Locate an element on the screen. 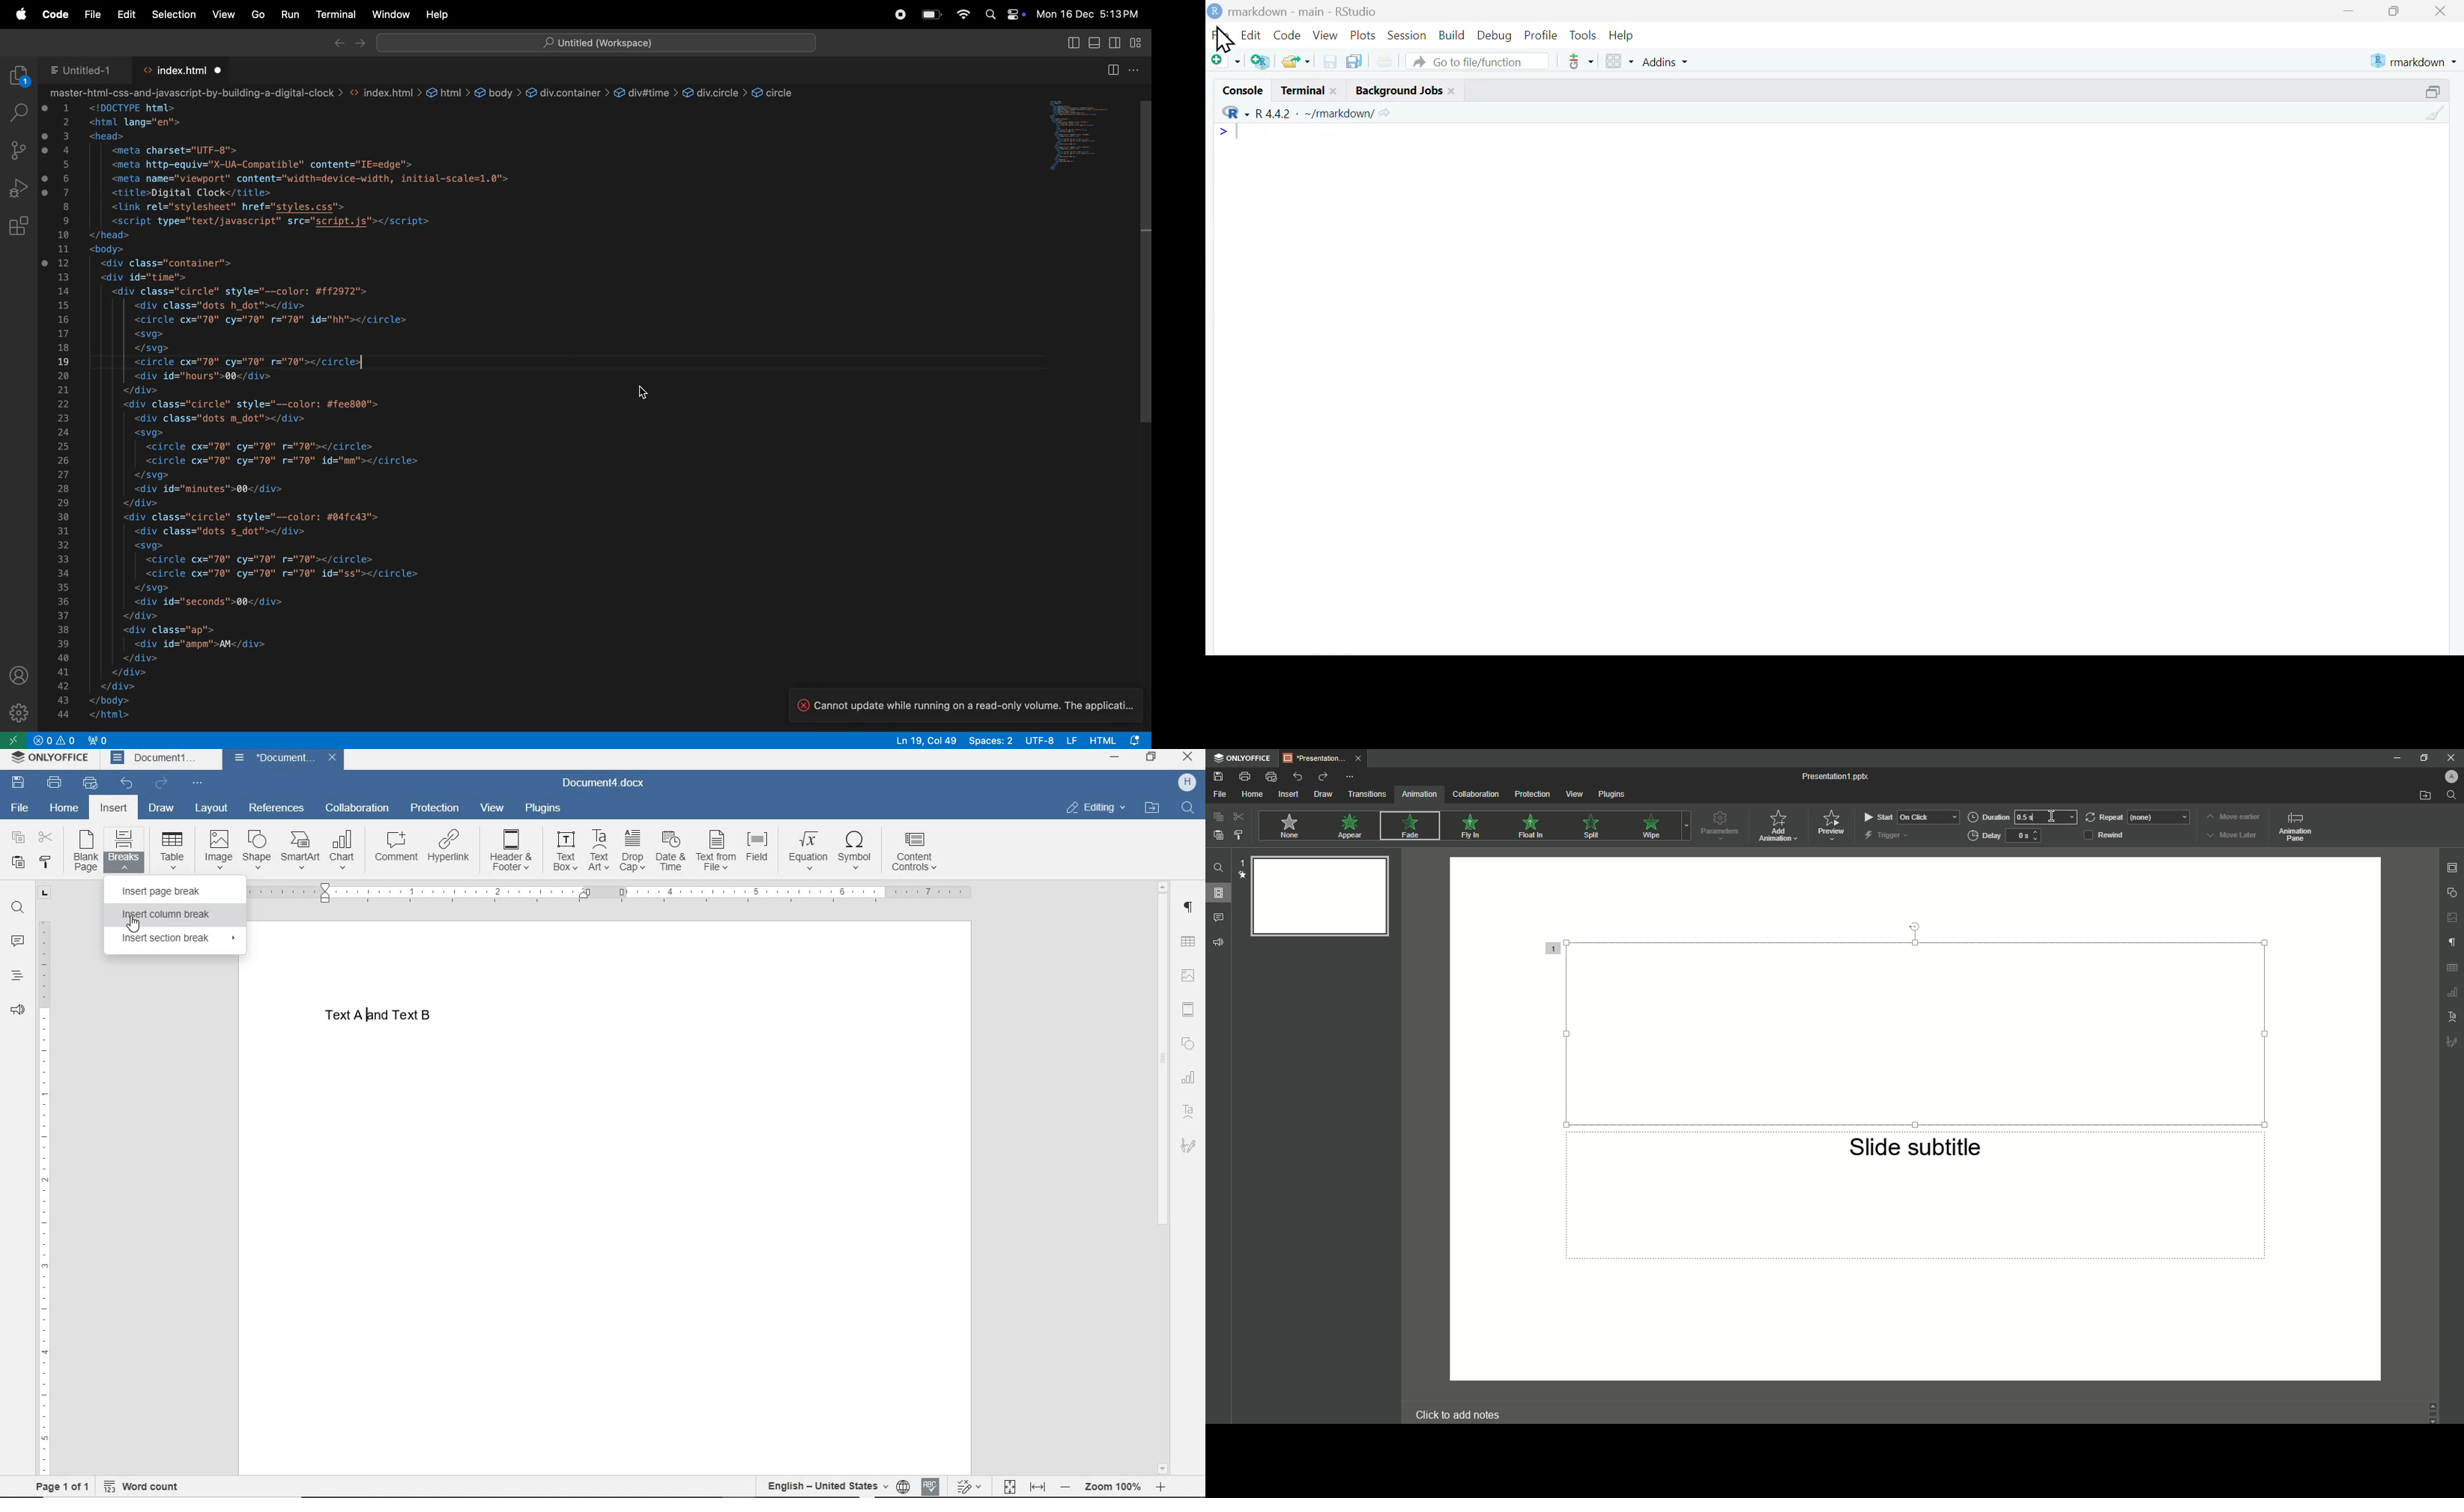 This screenshot has height=1512, width=2464. minimize is located at coordinates (2348, 10).